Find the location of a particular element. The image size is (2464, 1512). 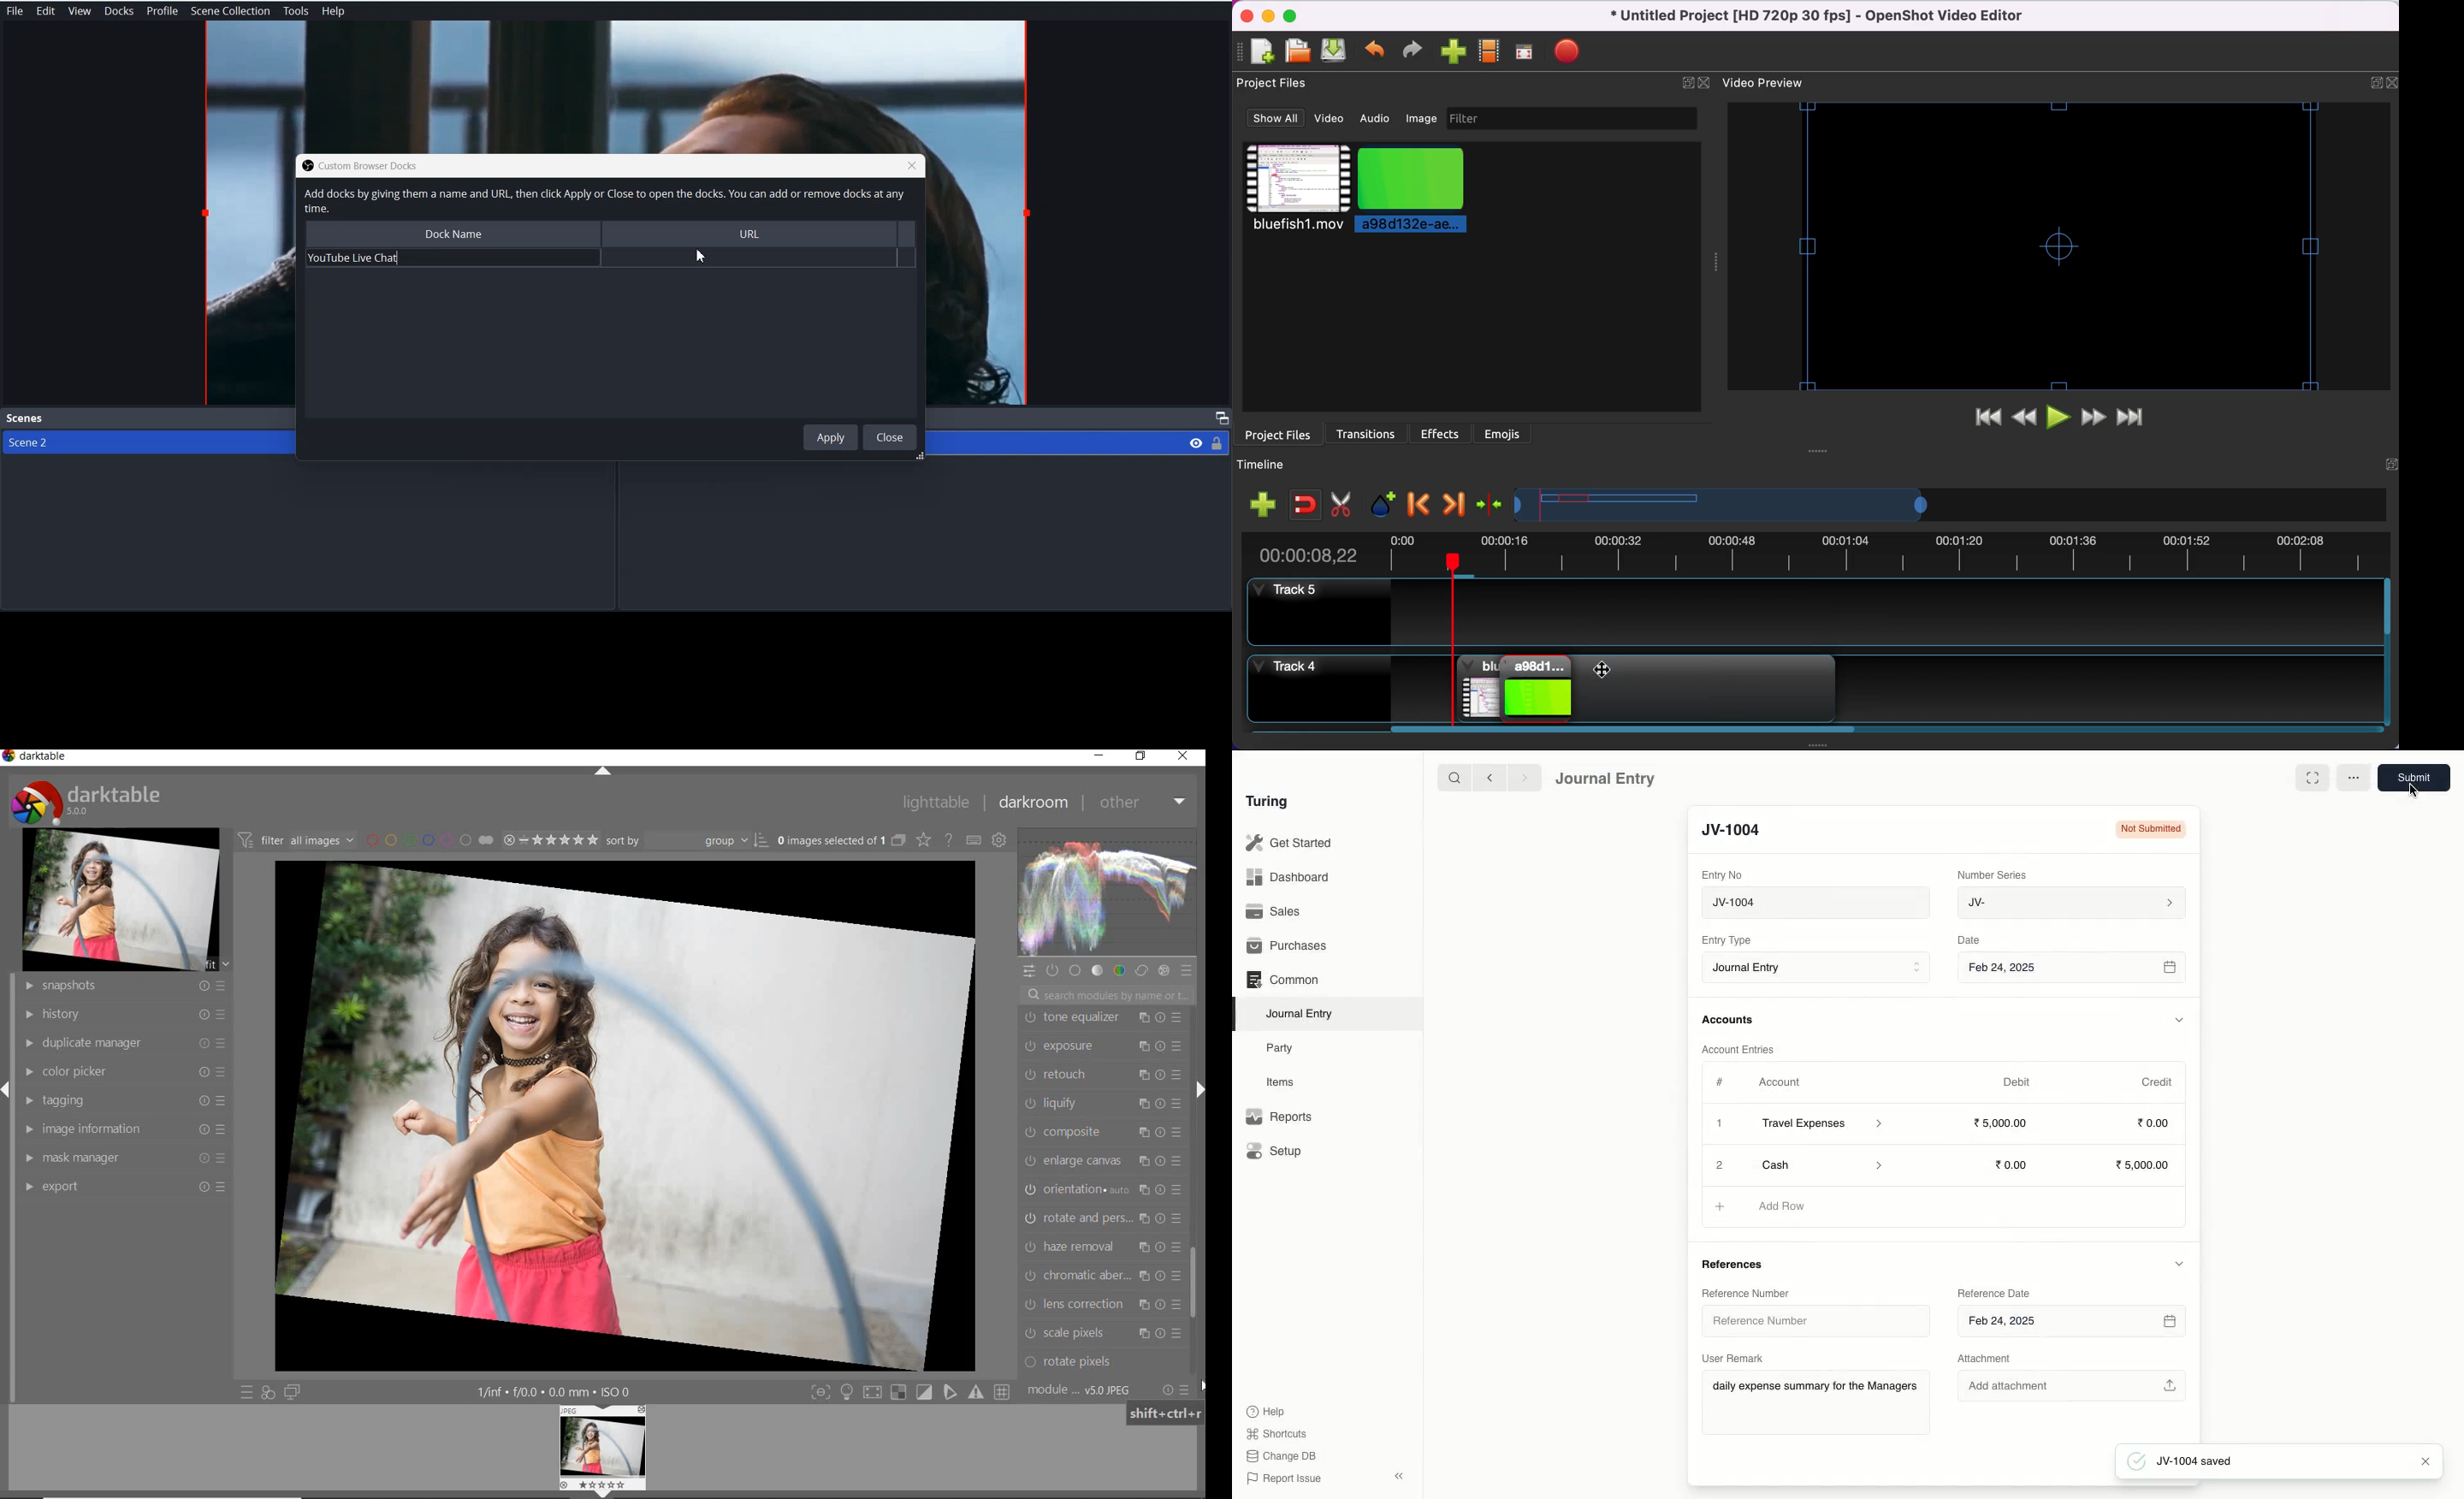

Attachment is located at coordinates (1993, 1359).